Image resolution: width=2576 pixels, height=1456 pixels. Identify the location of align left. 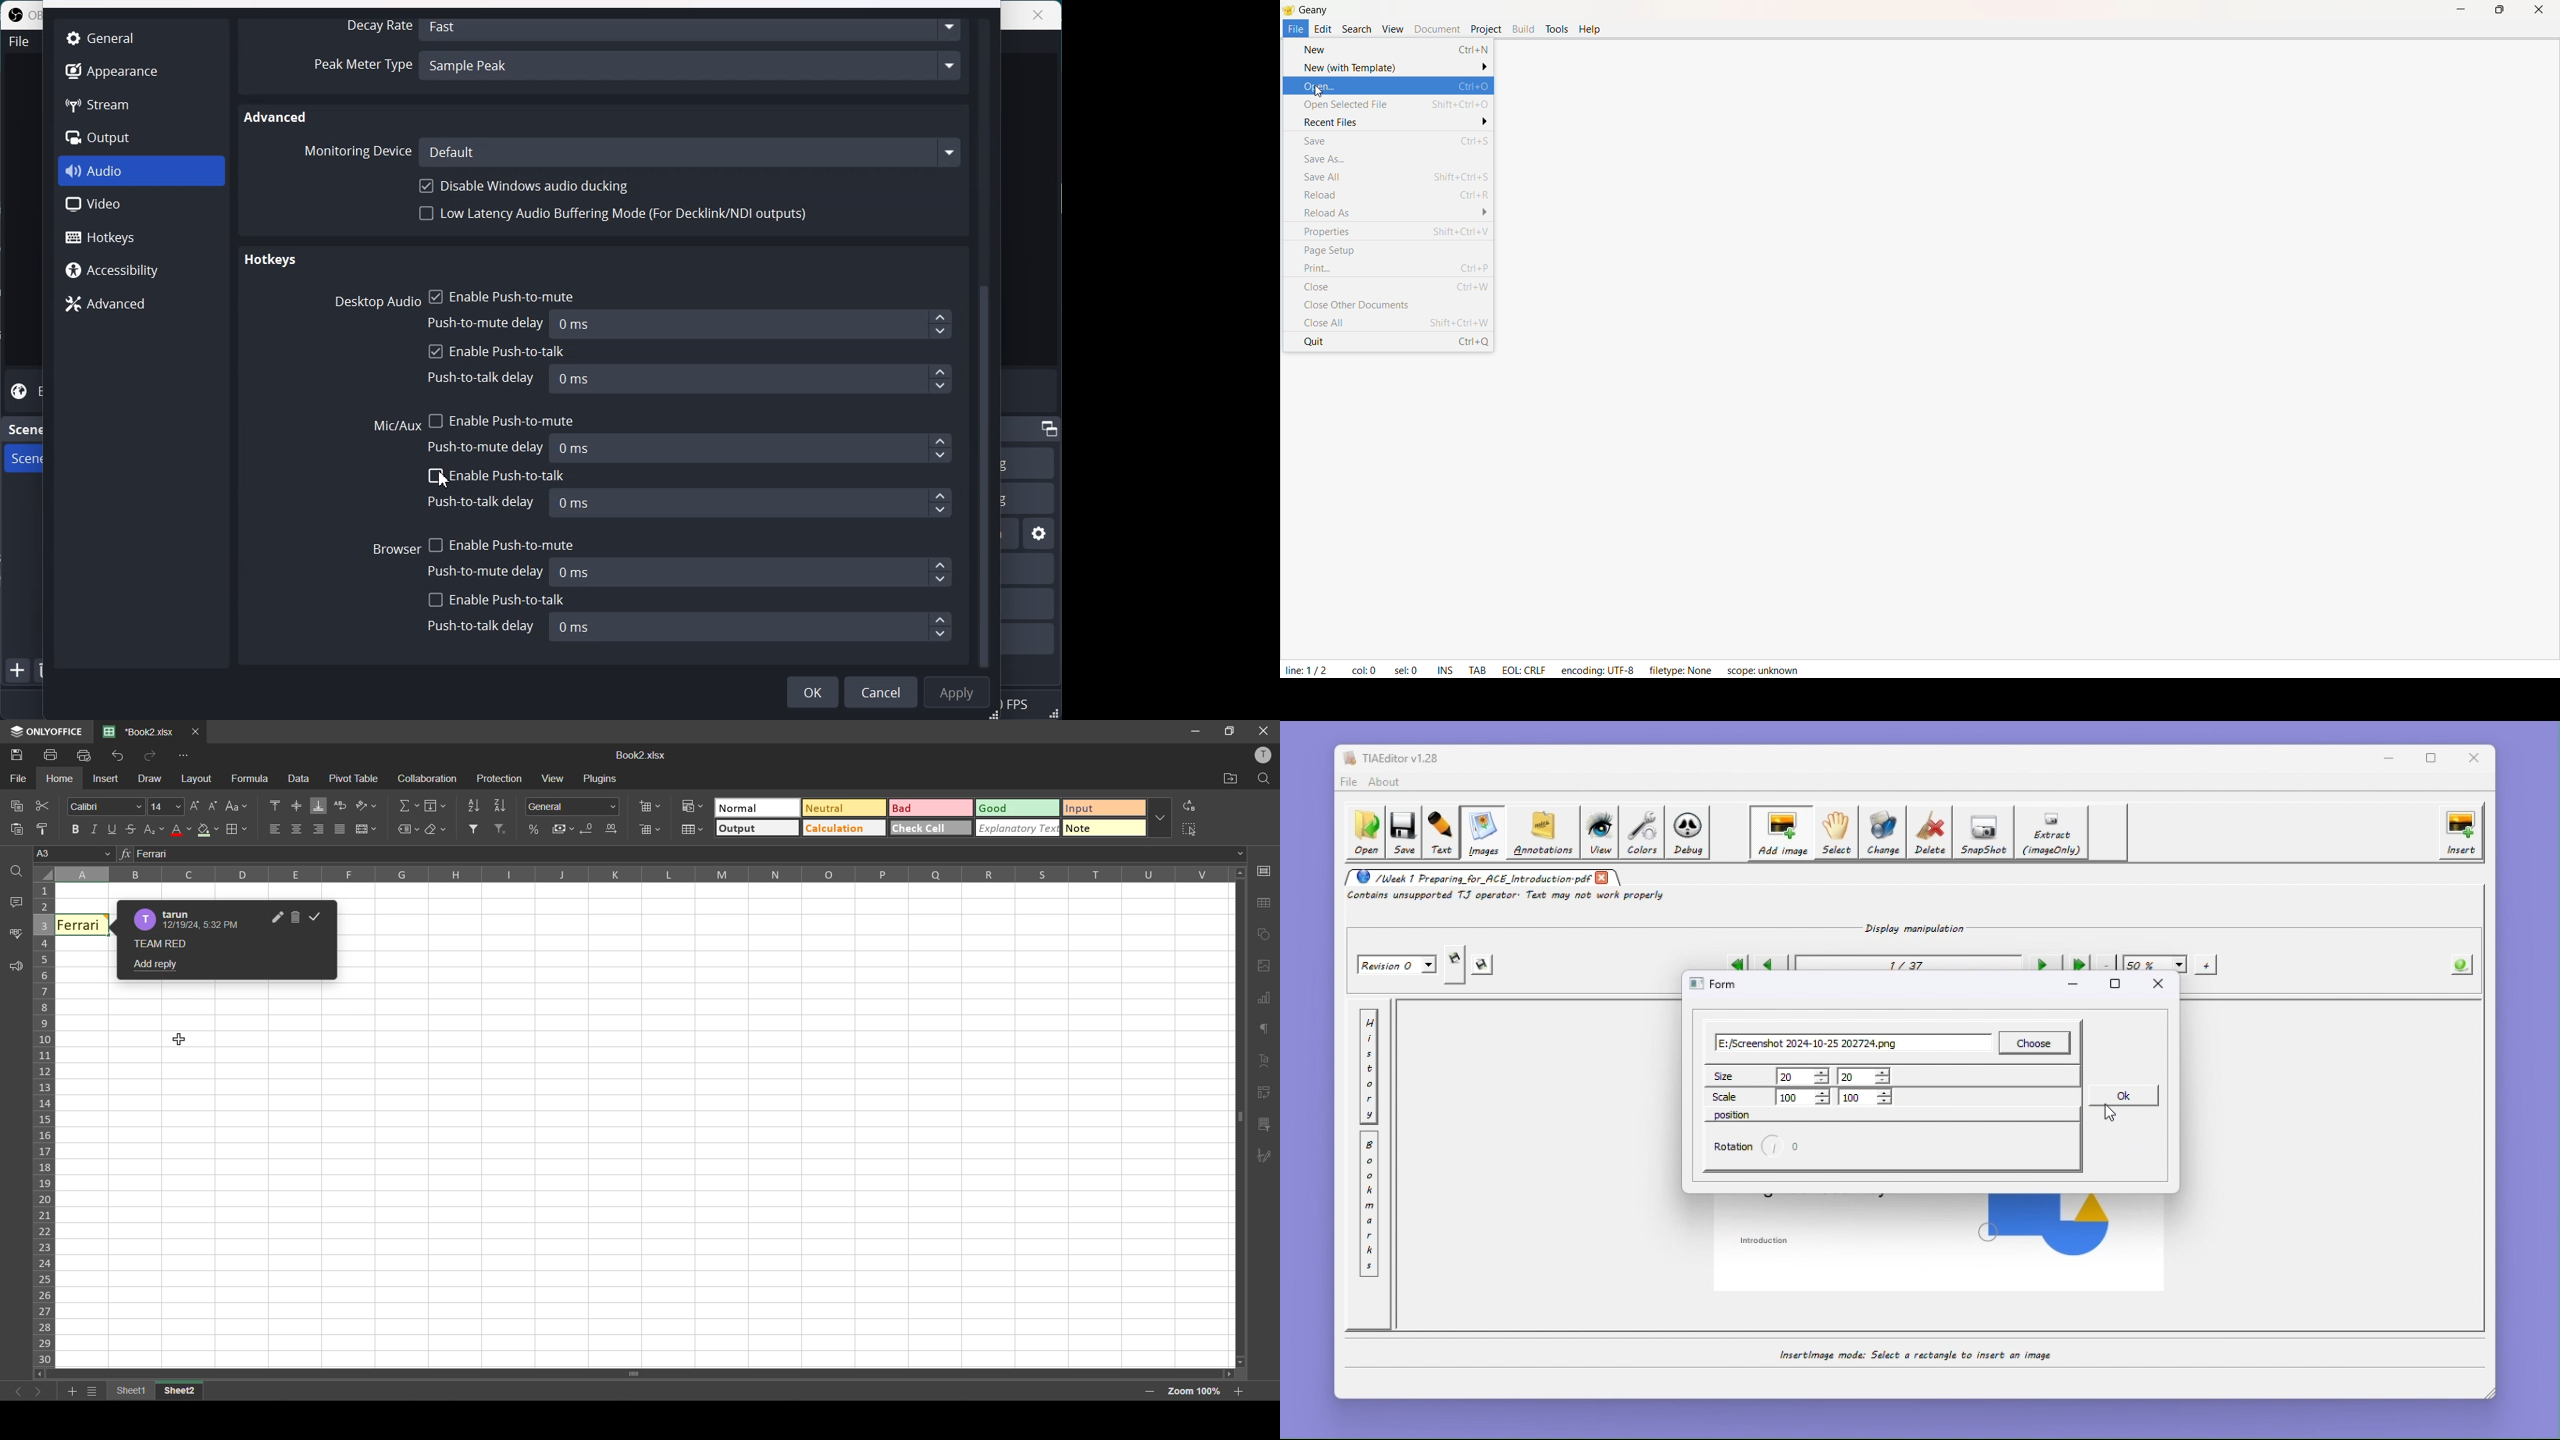
(275, 829).